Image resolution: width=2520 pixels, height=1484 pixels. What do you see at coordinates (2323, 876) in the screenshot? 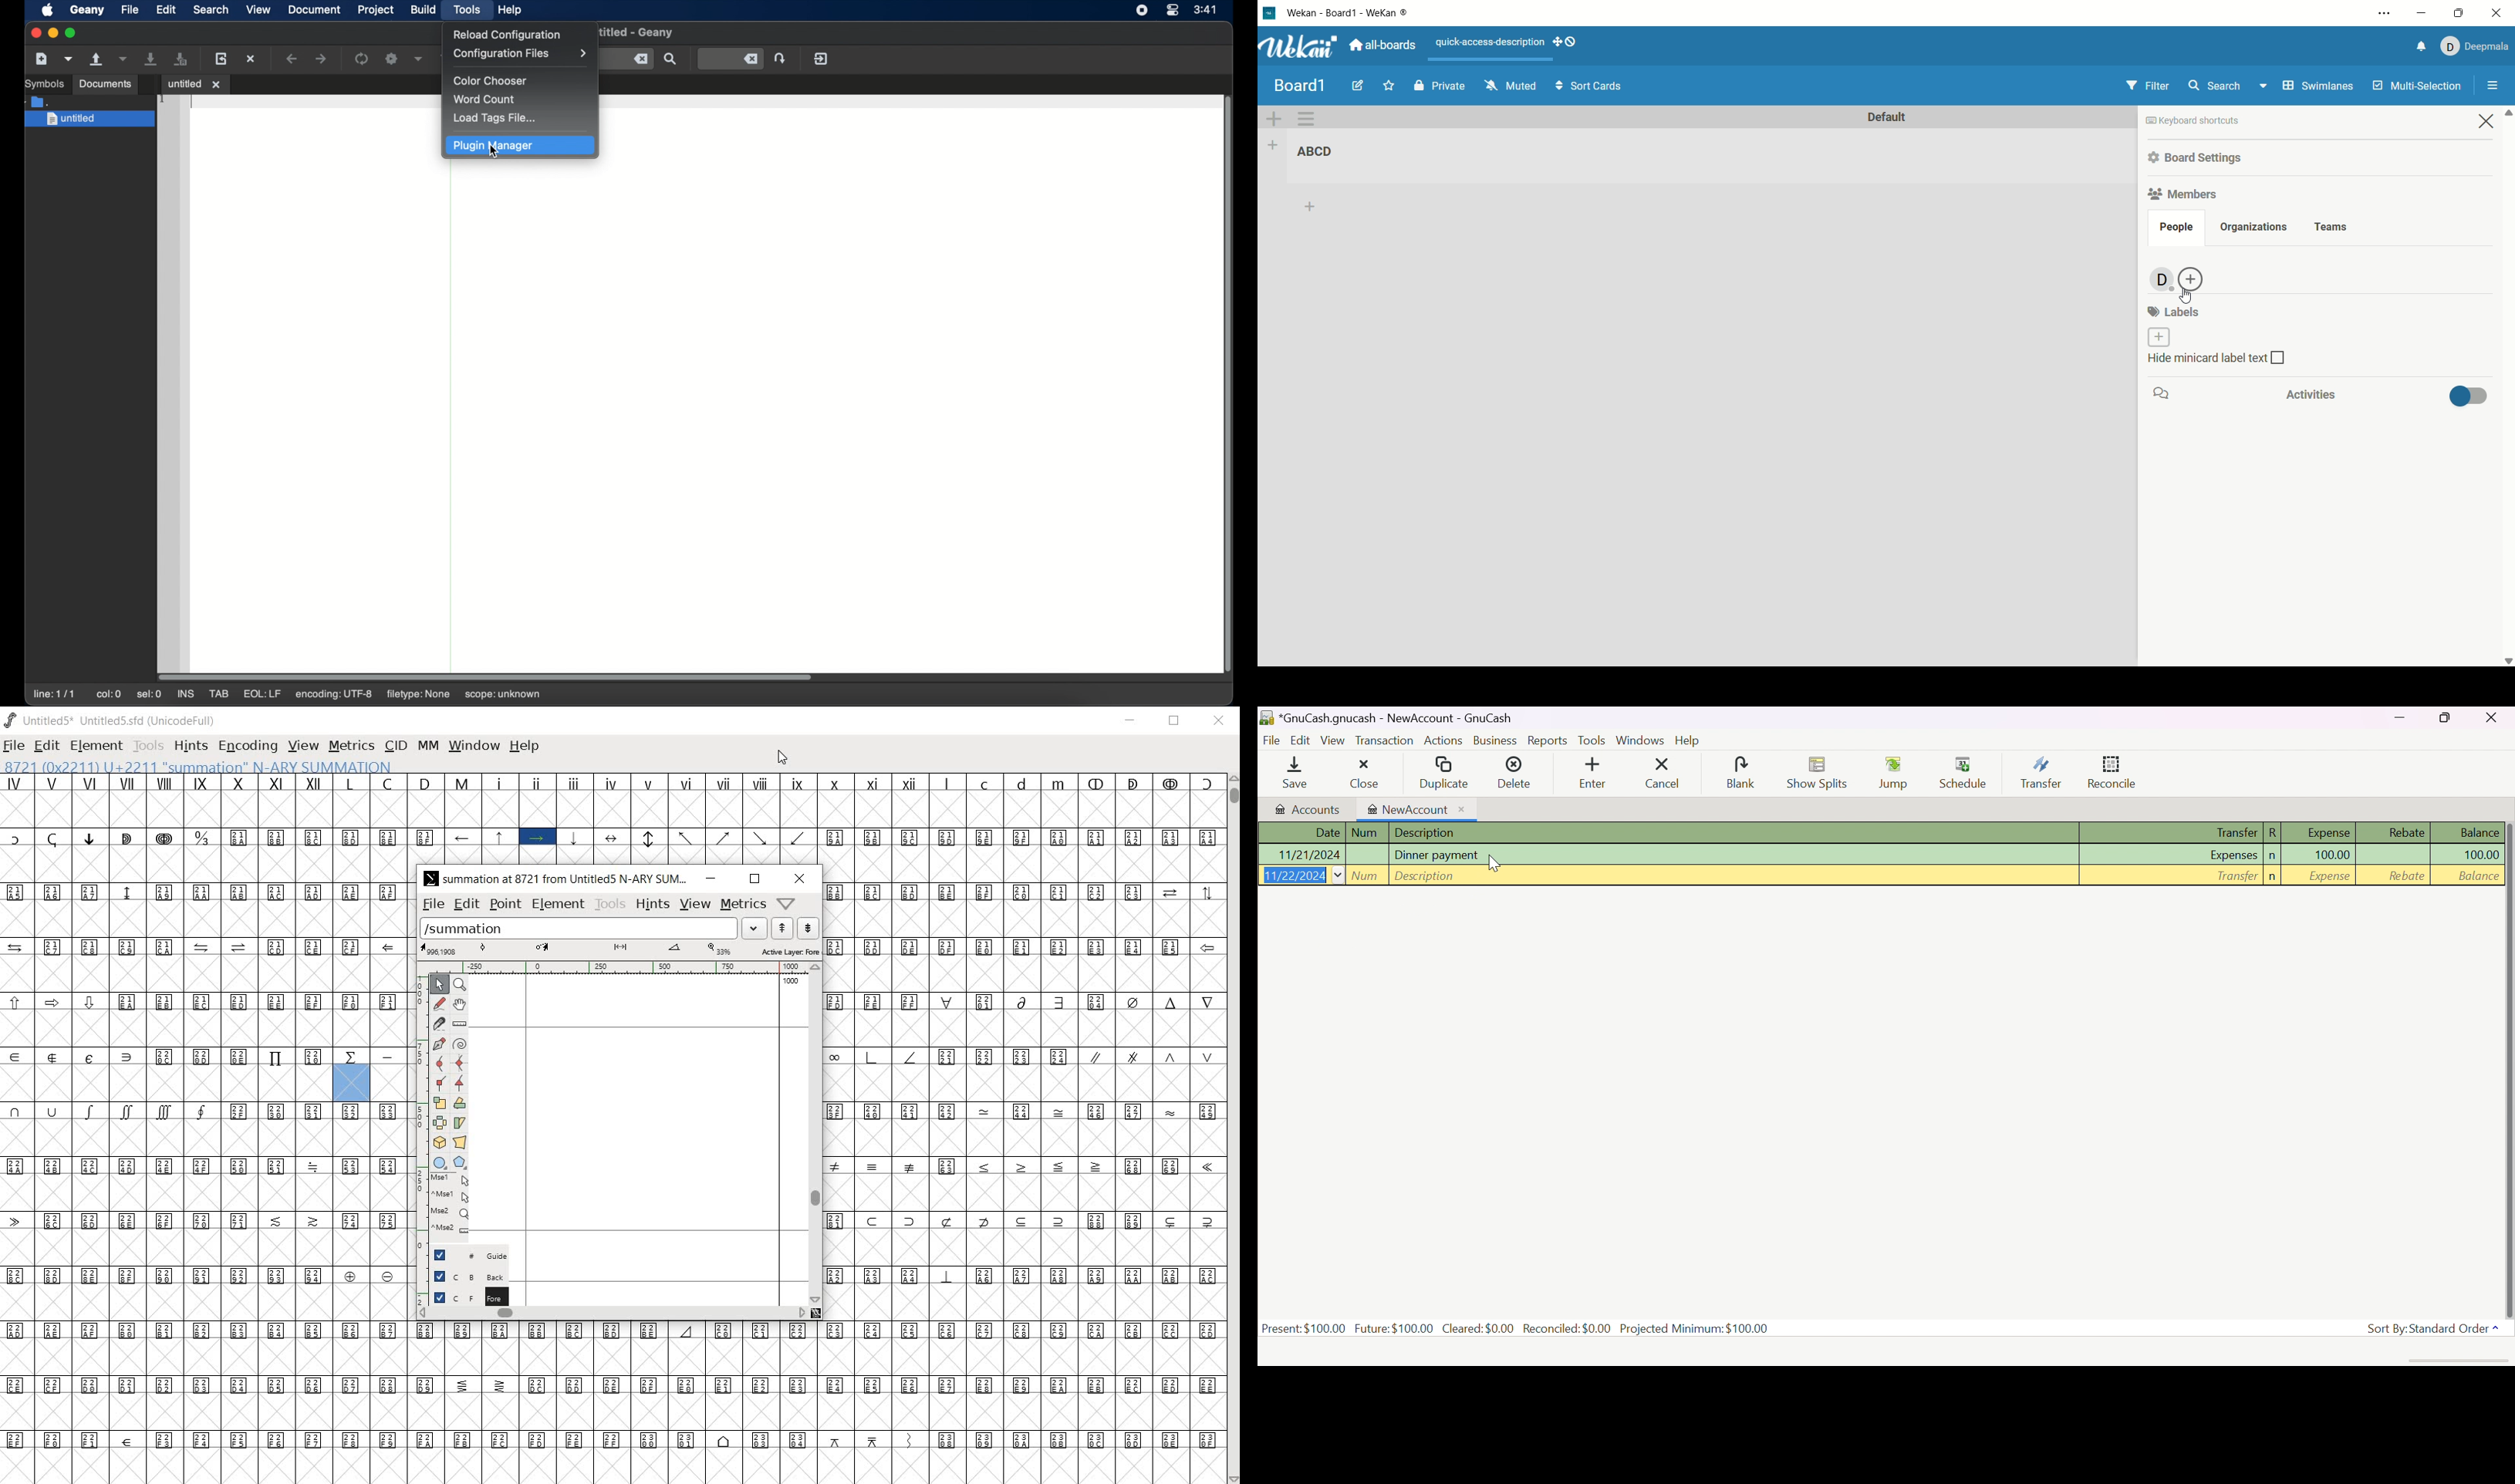
I see `Expense` at bounding box center [2323, 876].